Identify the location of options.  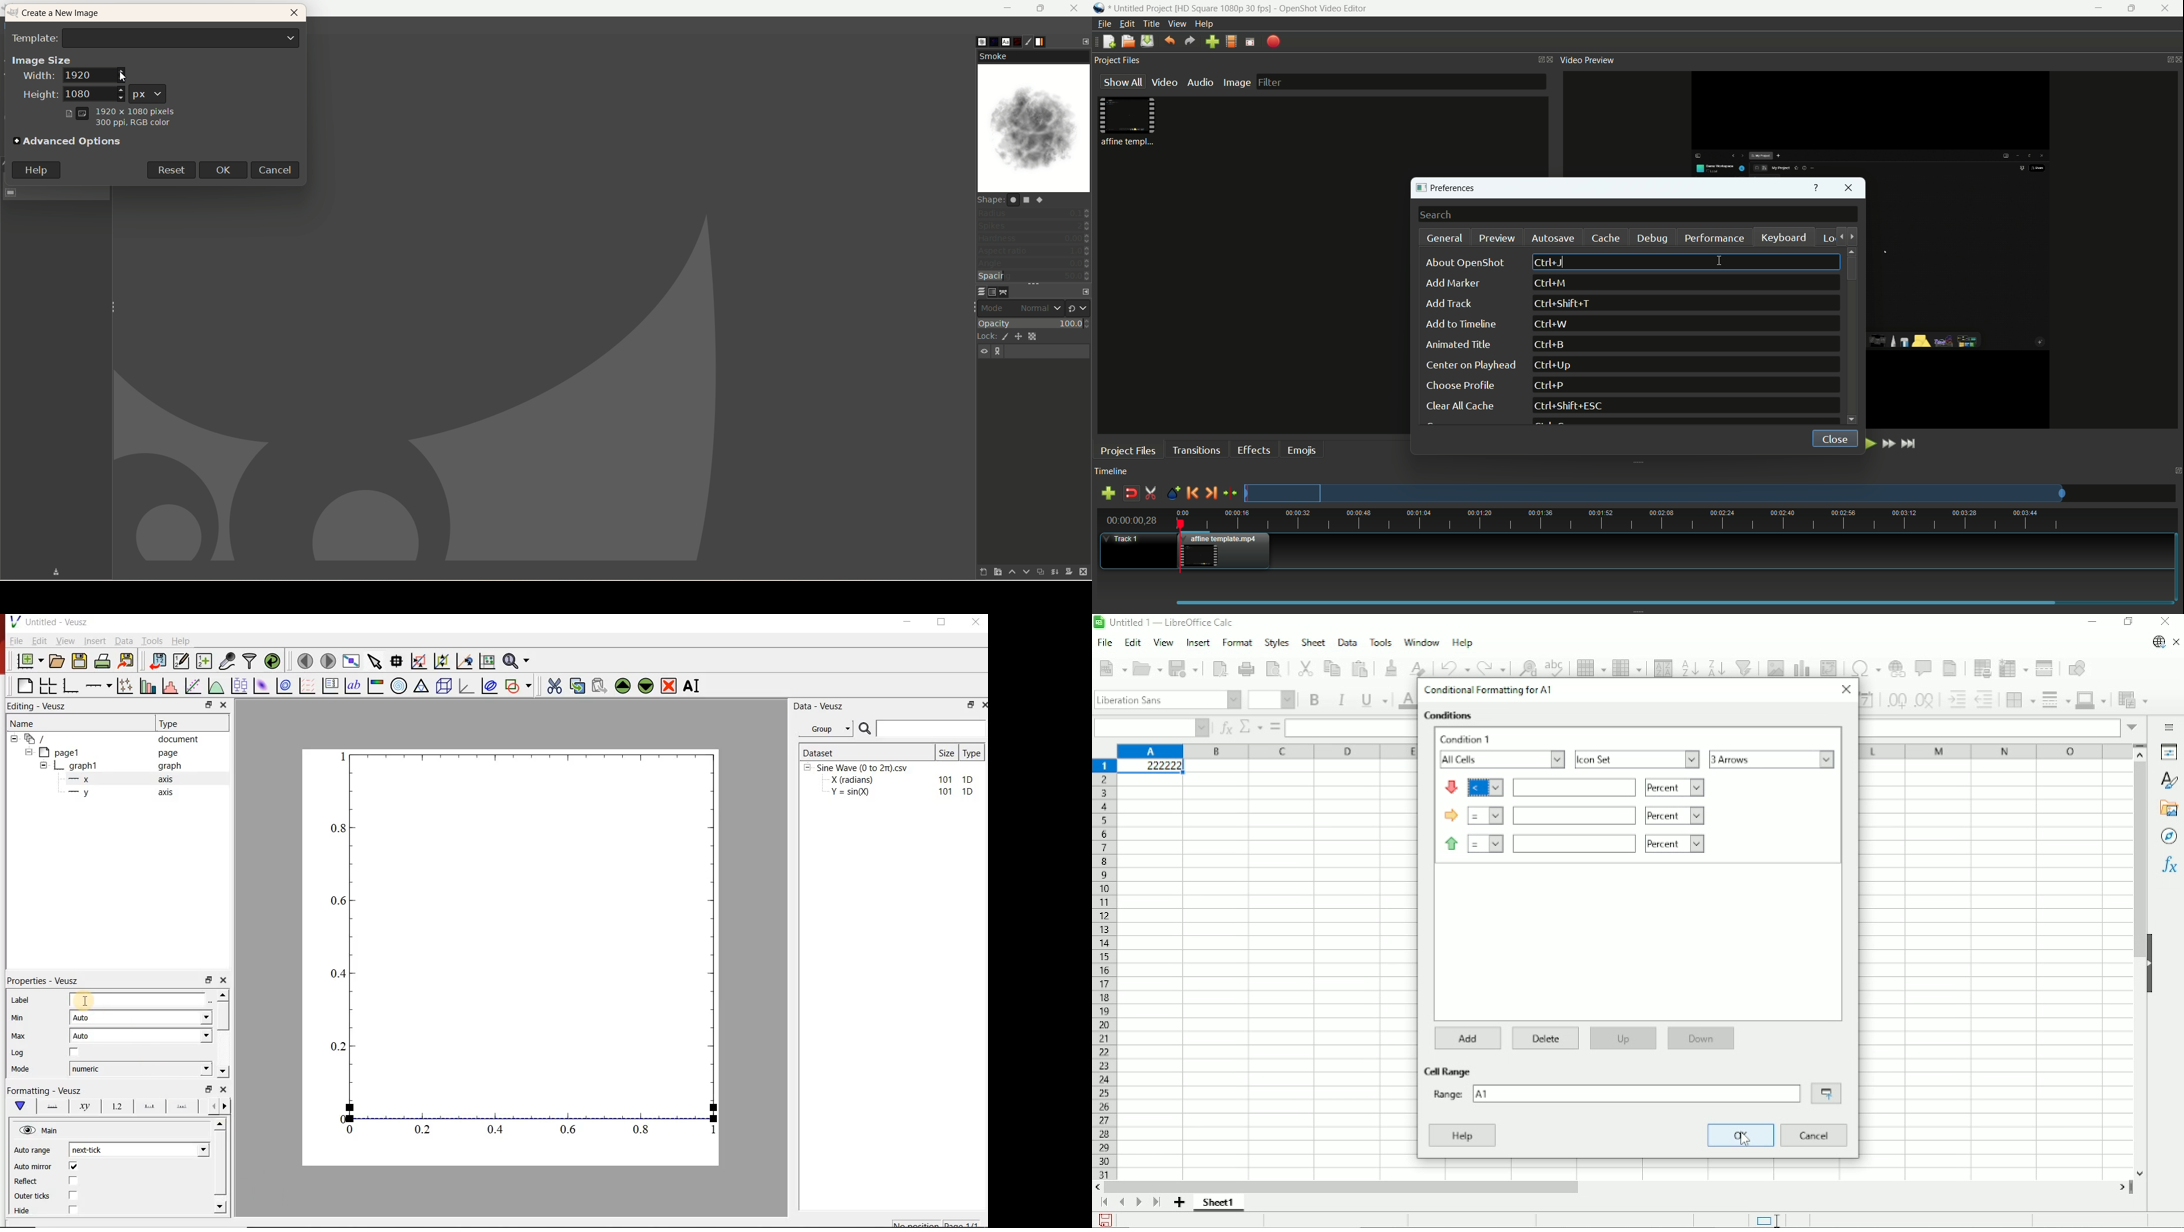
(182, 1108).